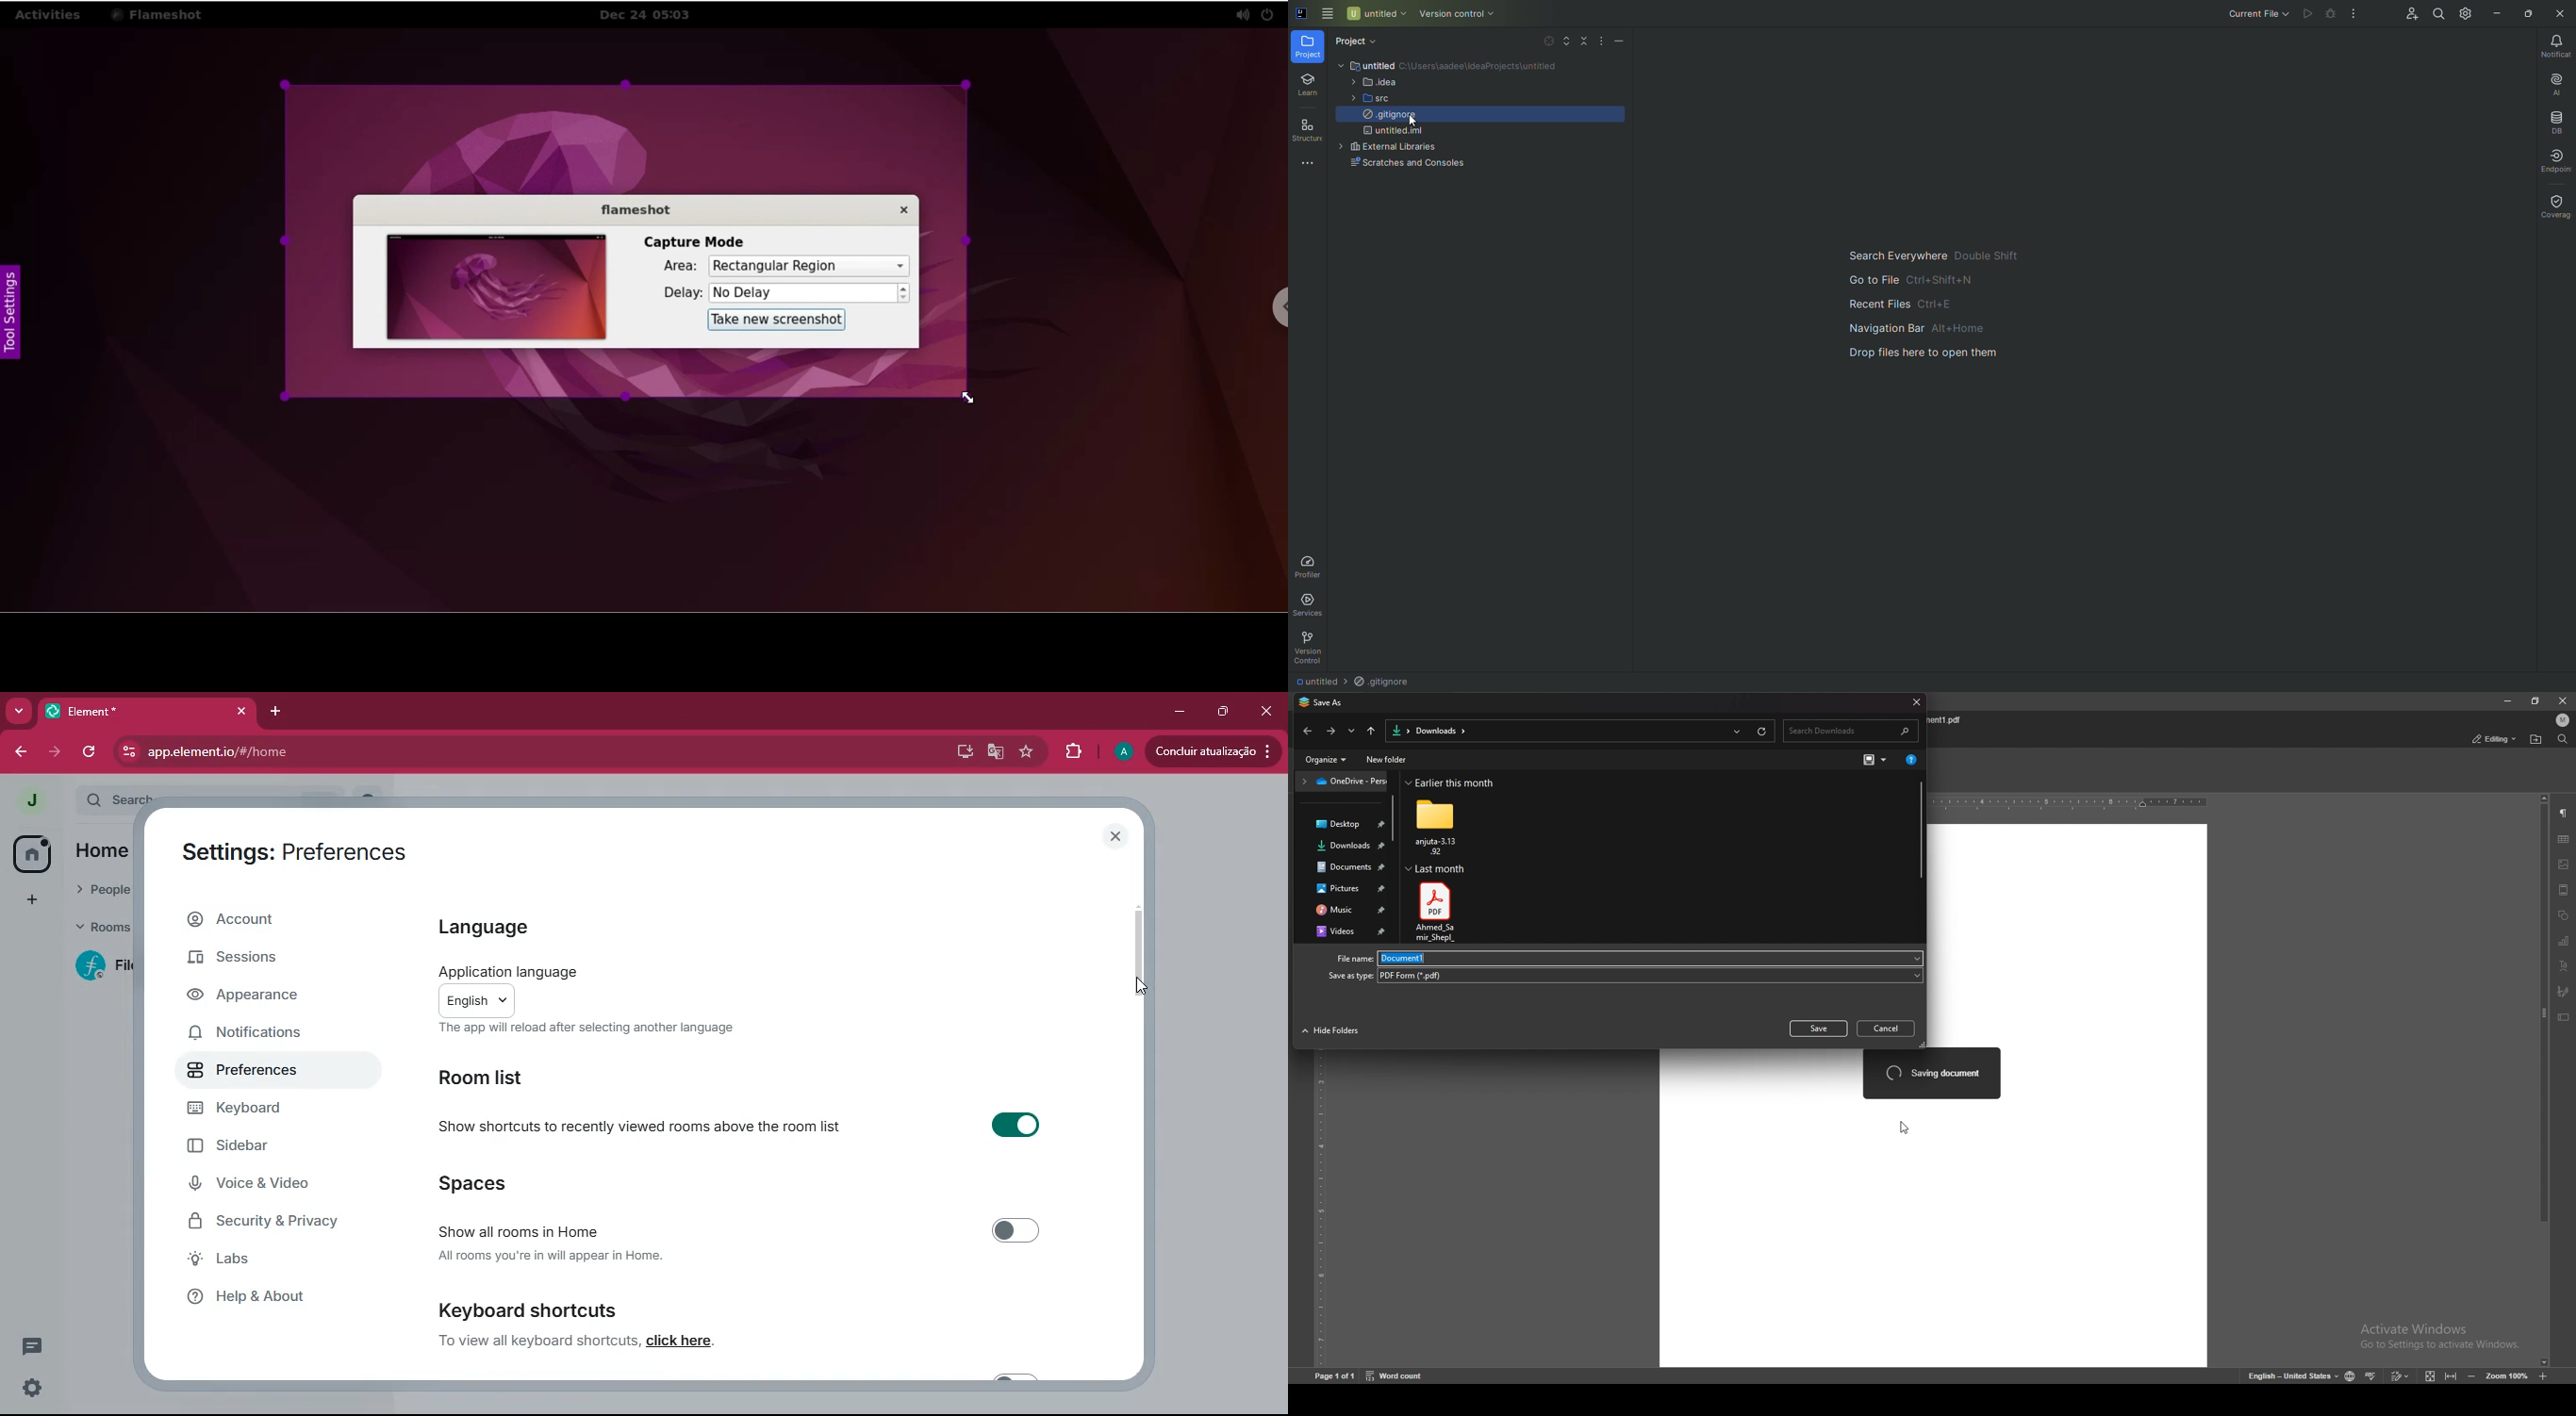 The height and width of the screenshot is (1428, 2576). I want to click on language, so click(498, 930).